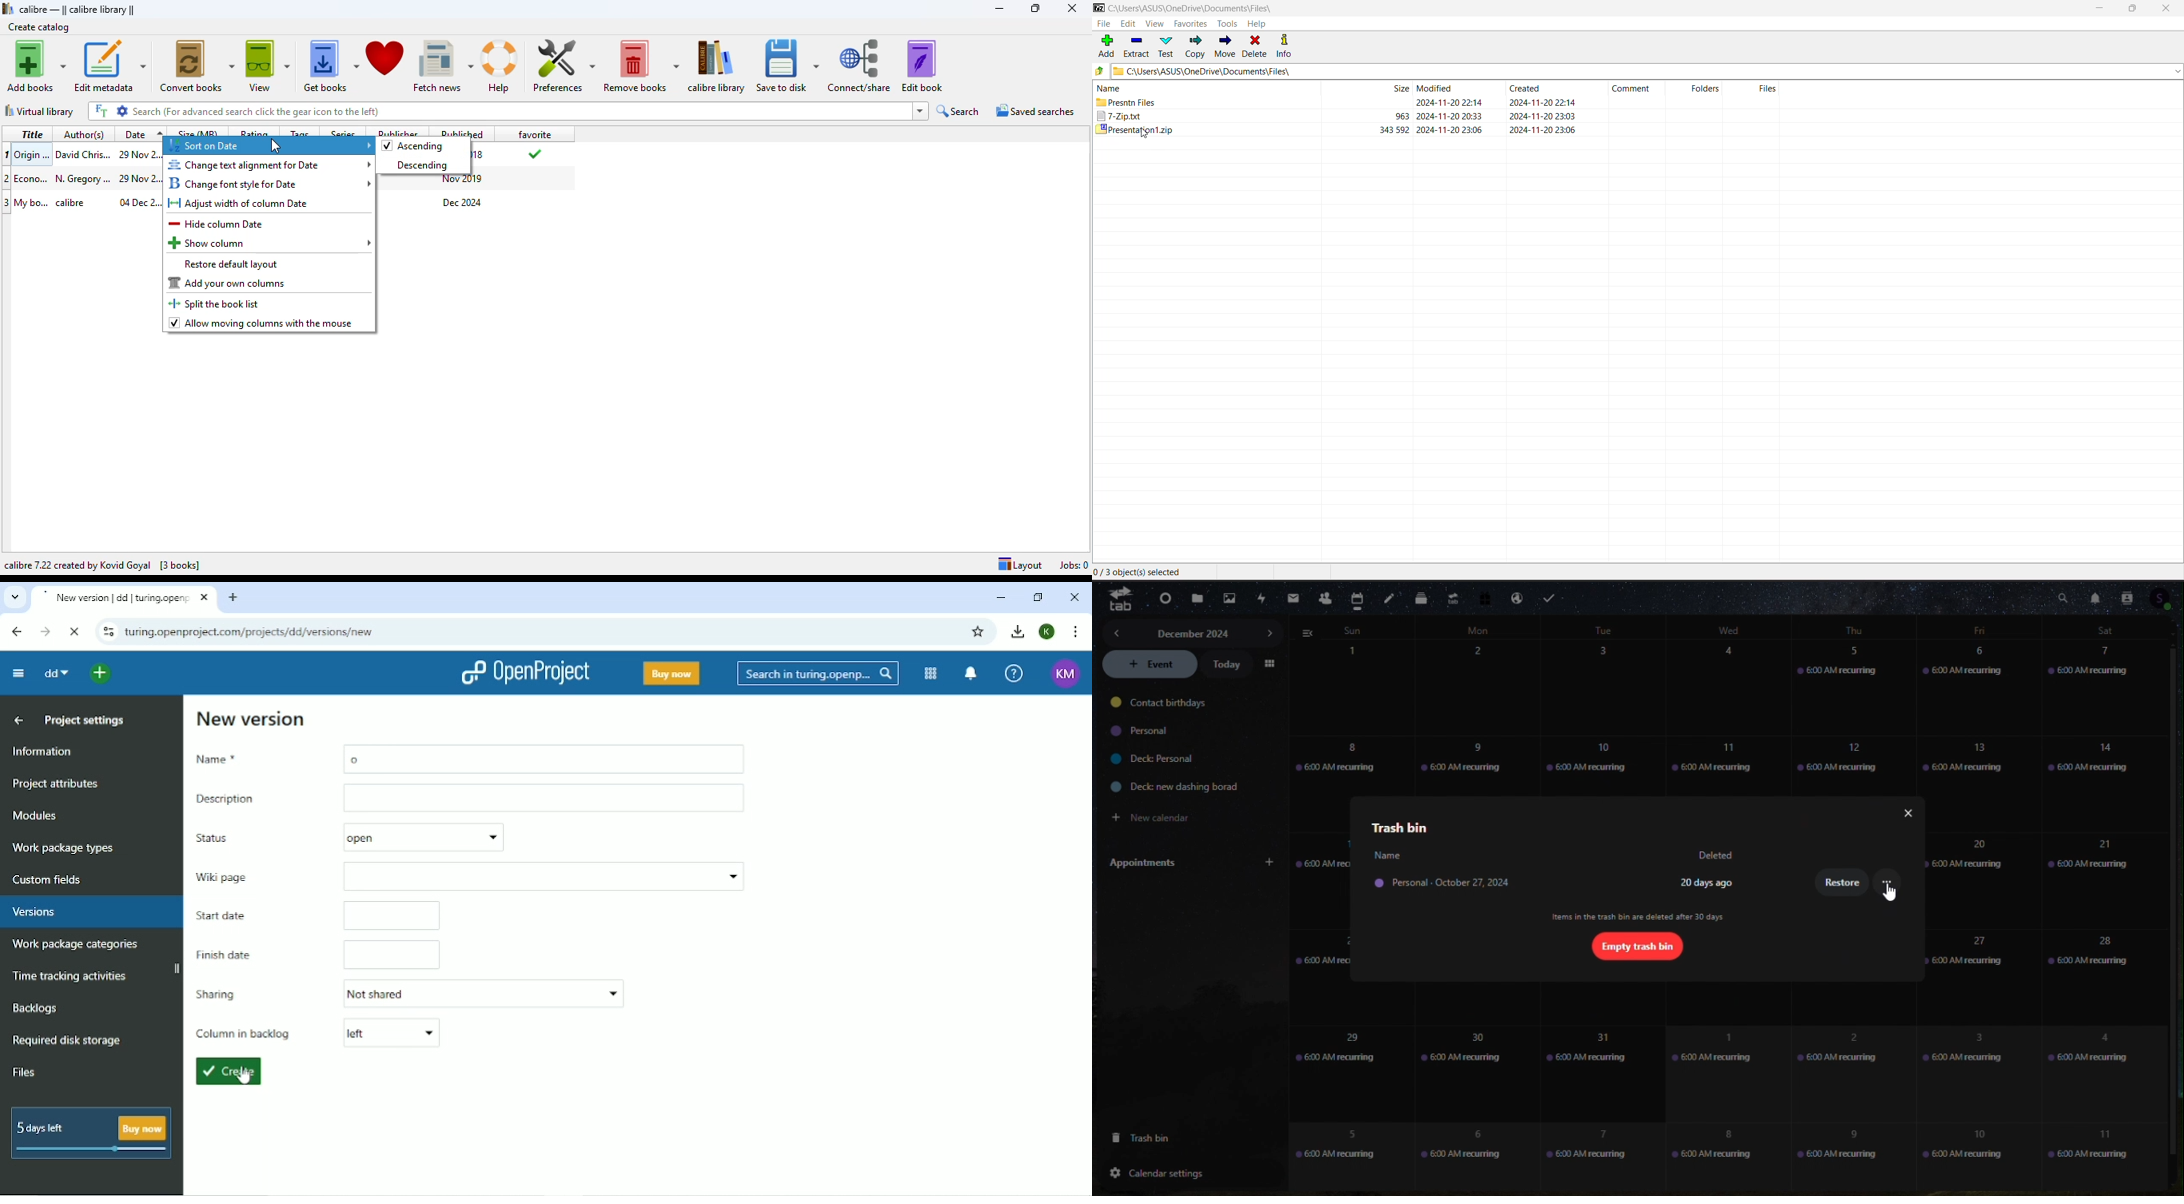  I want to click on dashboard, so click(1159, 599).